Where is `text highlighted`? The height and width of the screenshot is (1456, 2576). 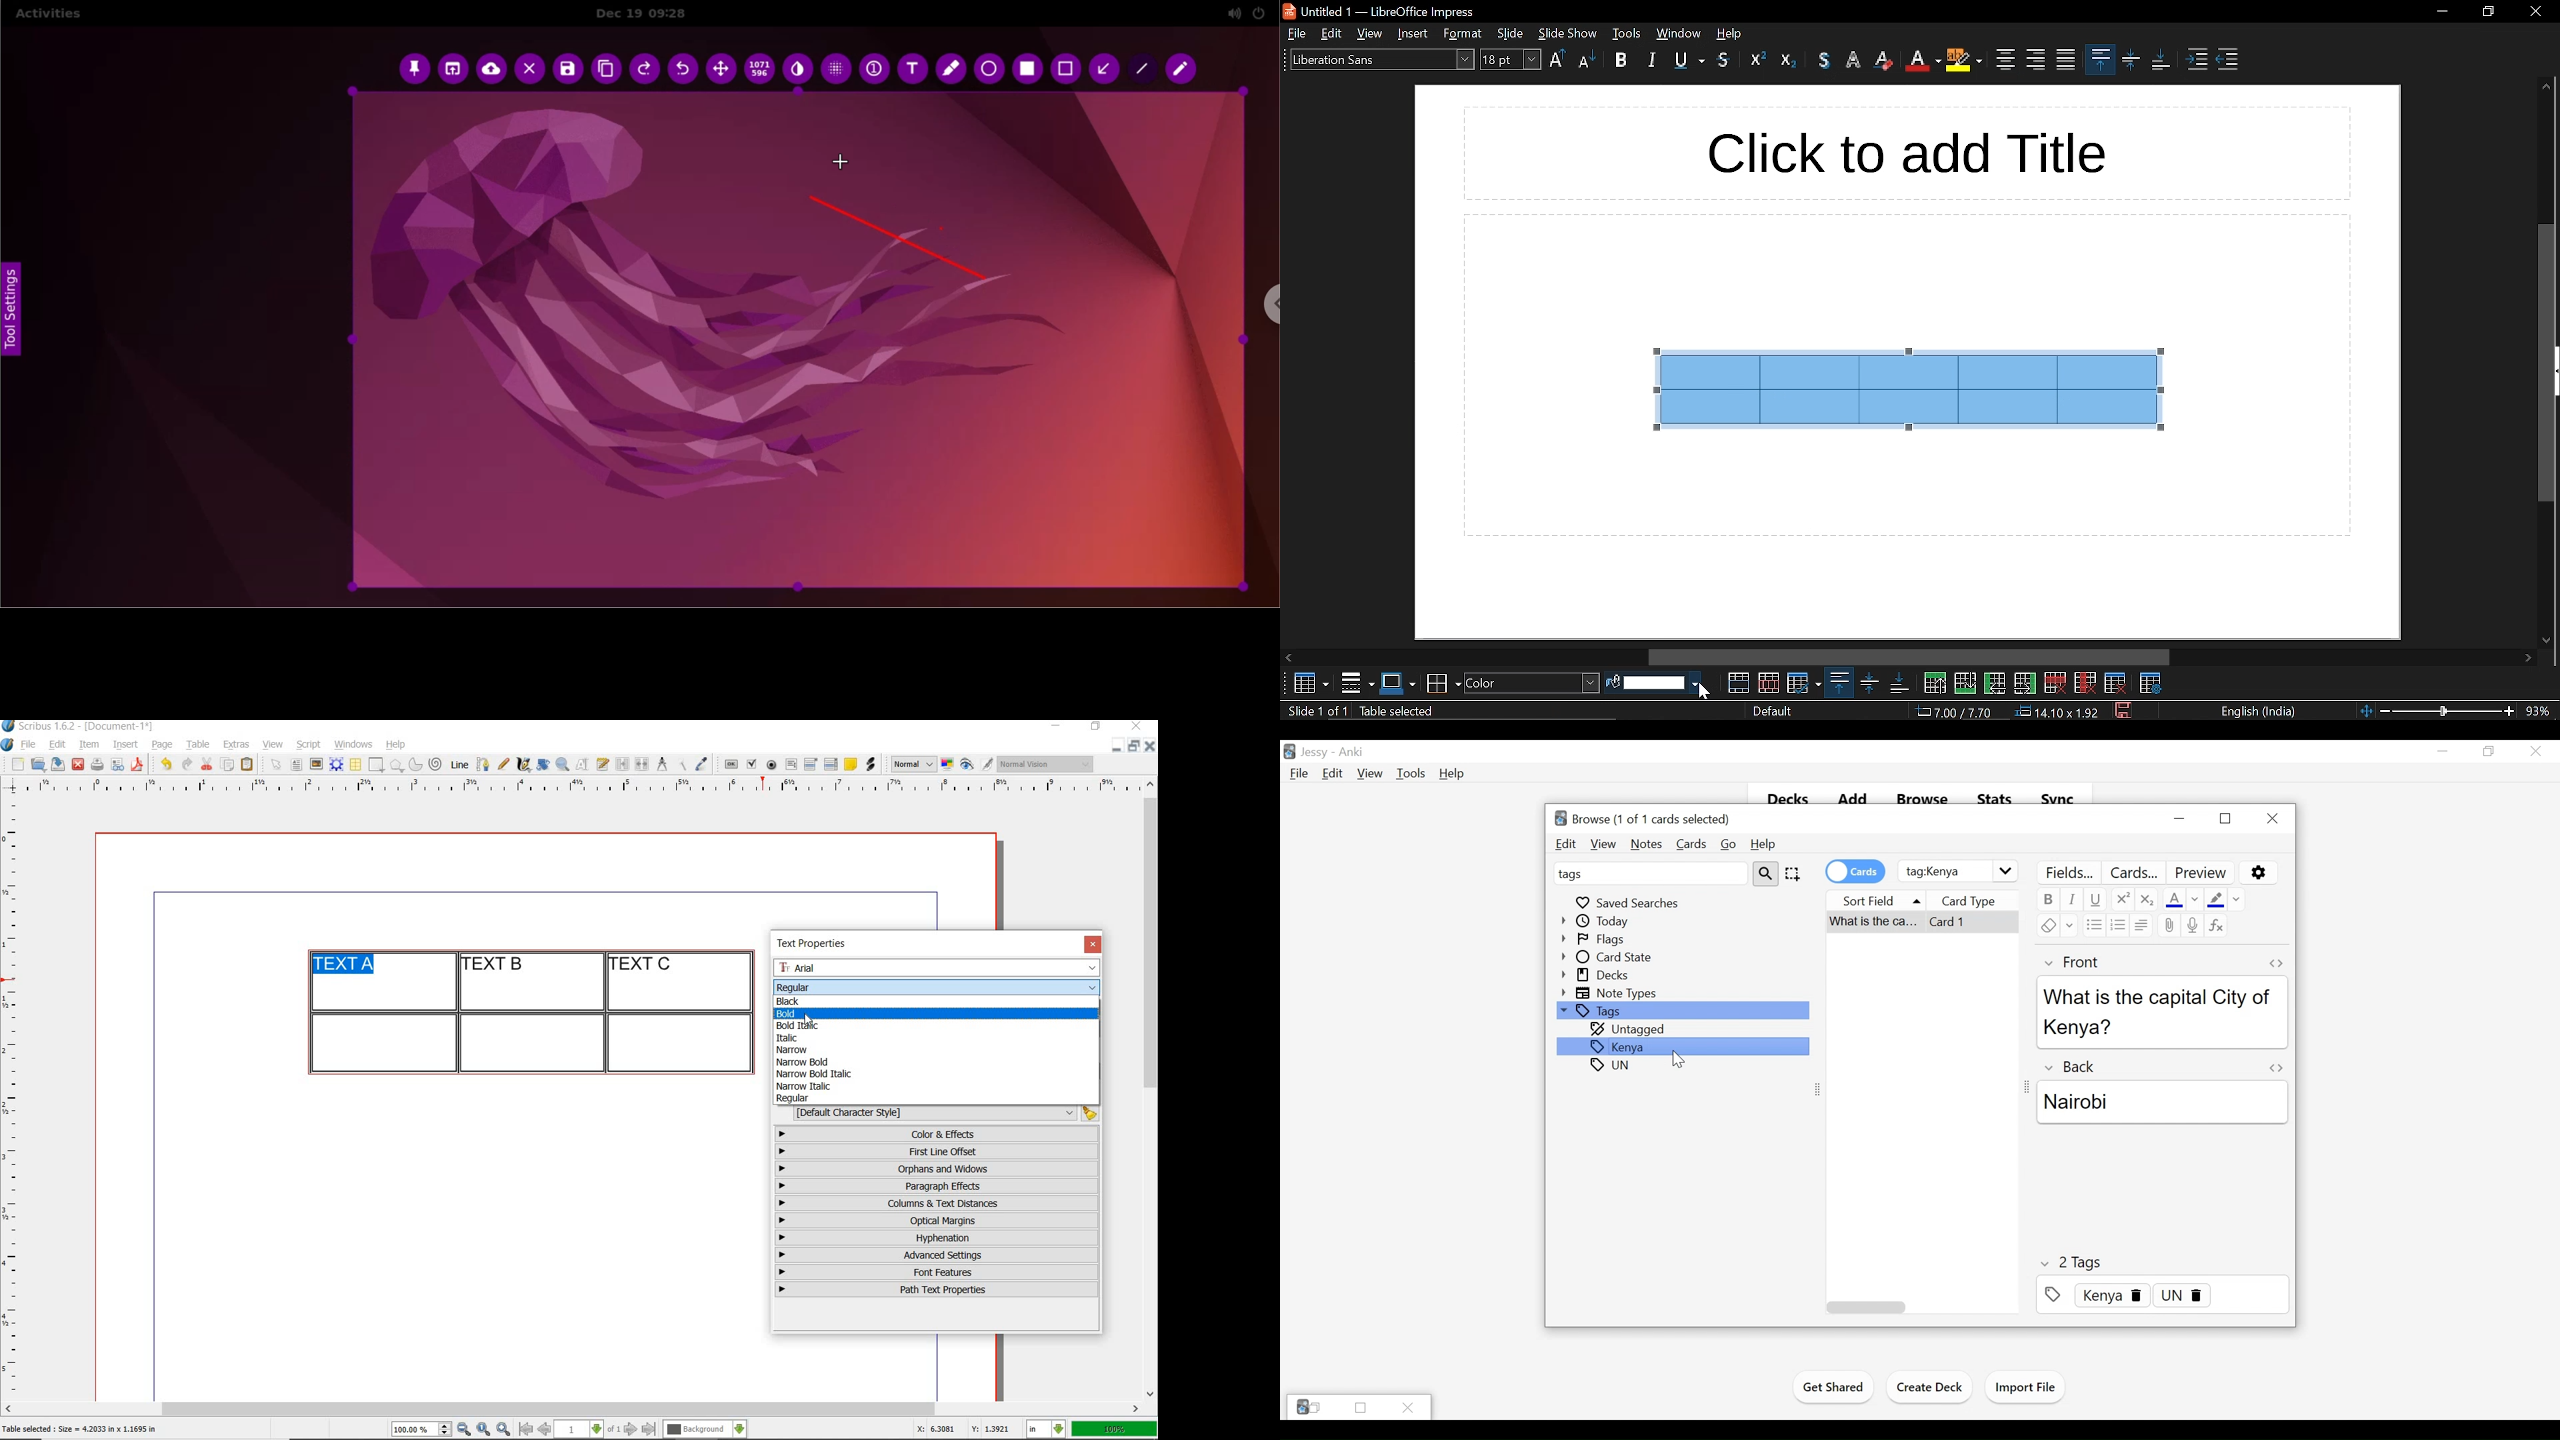 text highlighted is located at coordinates (344, 966).